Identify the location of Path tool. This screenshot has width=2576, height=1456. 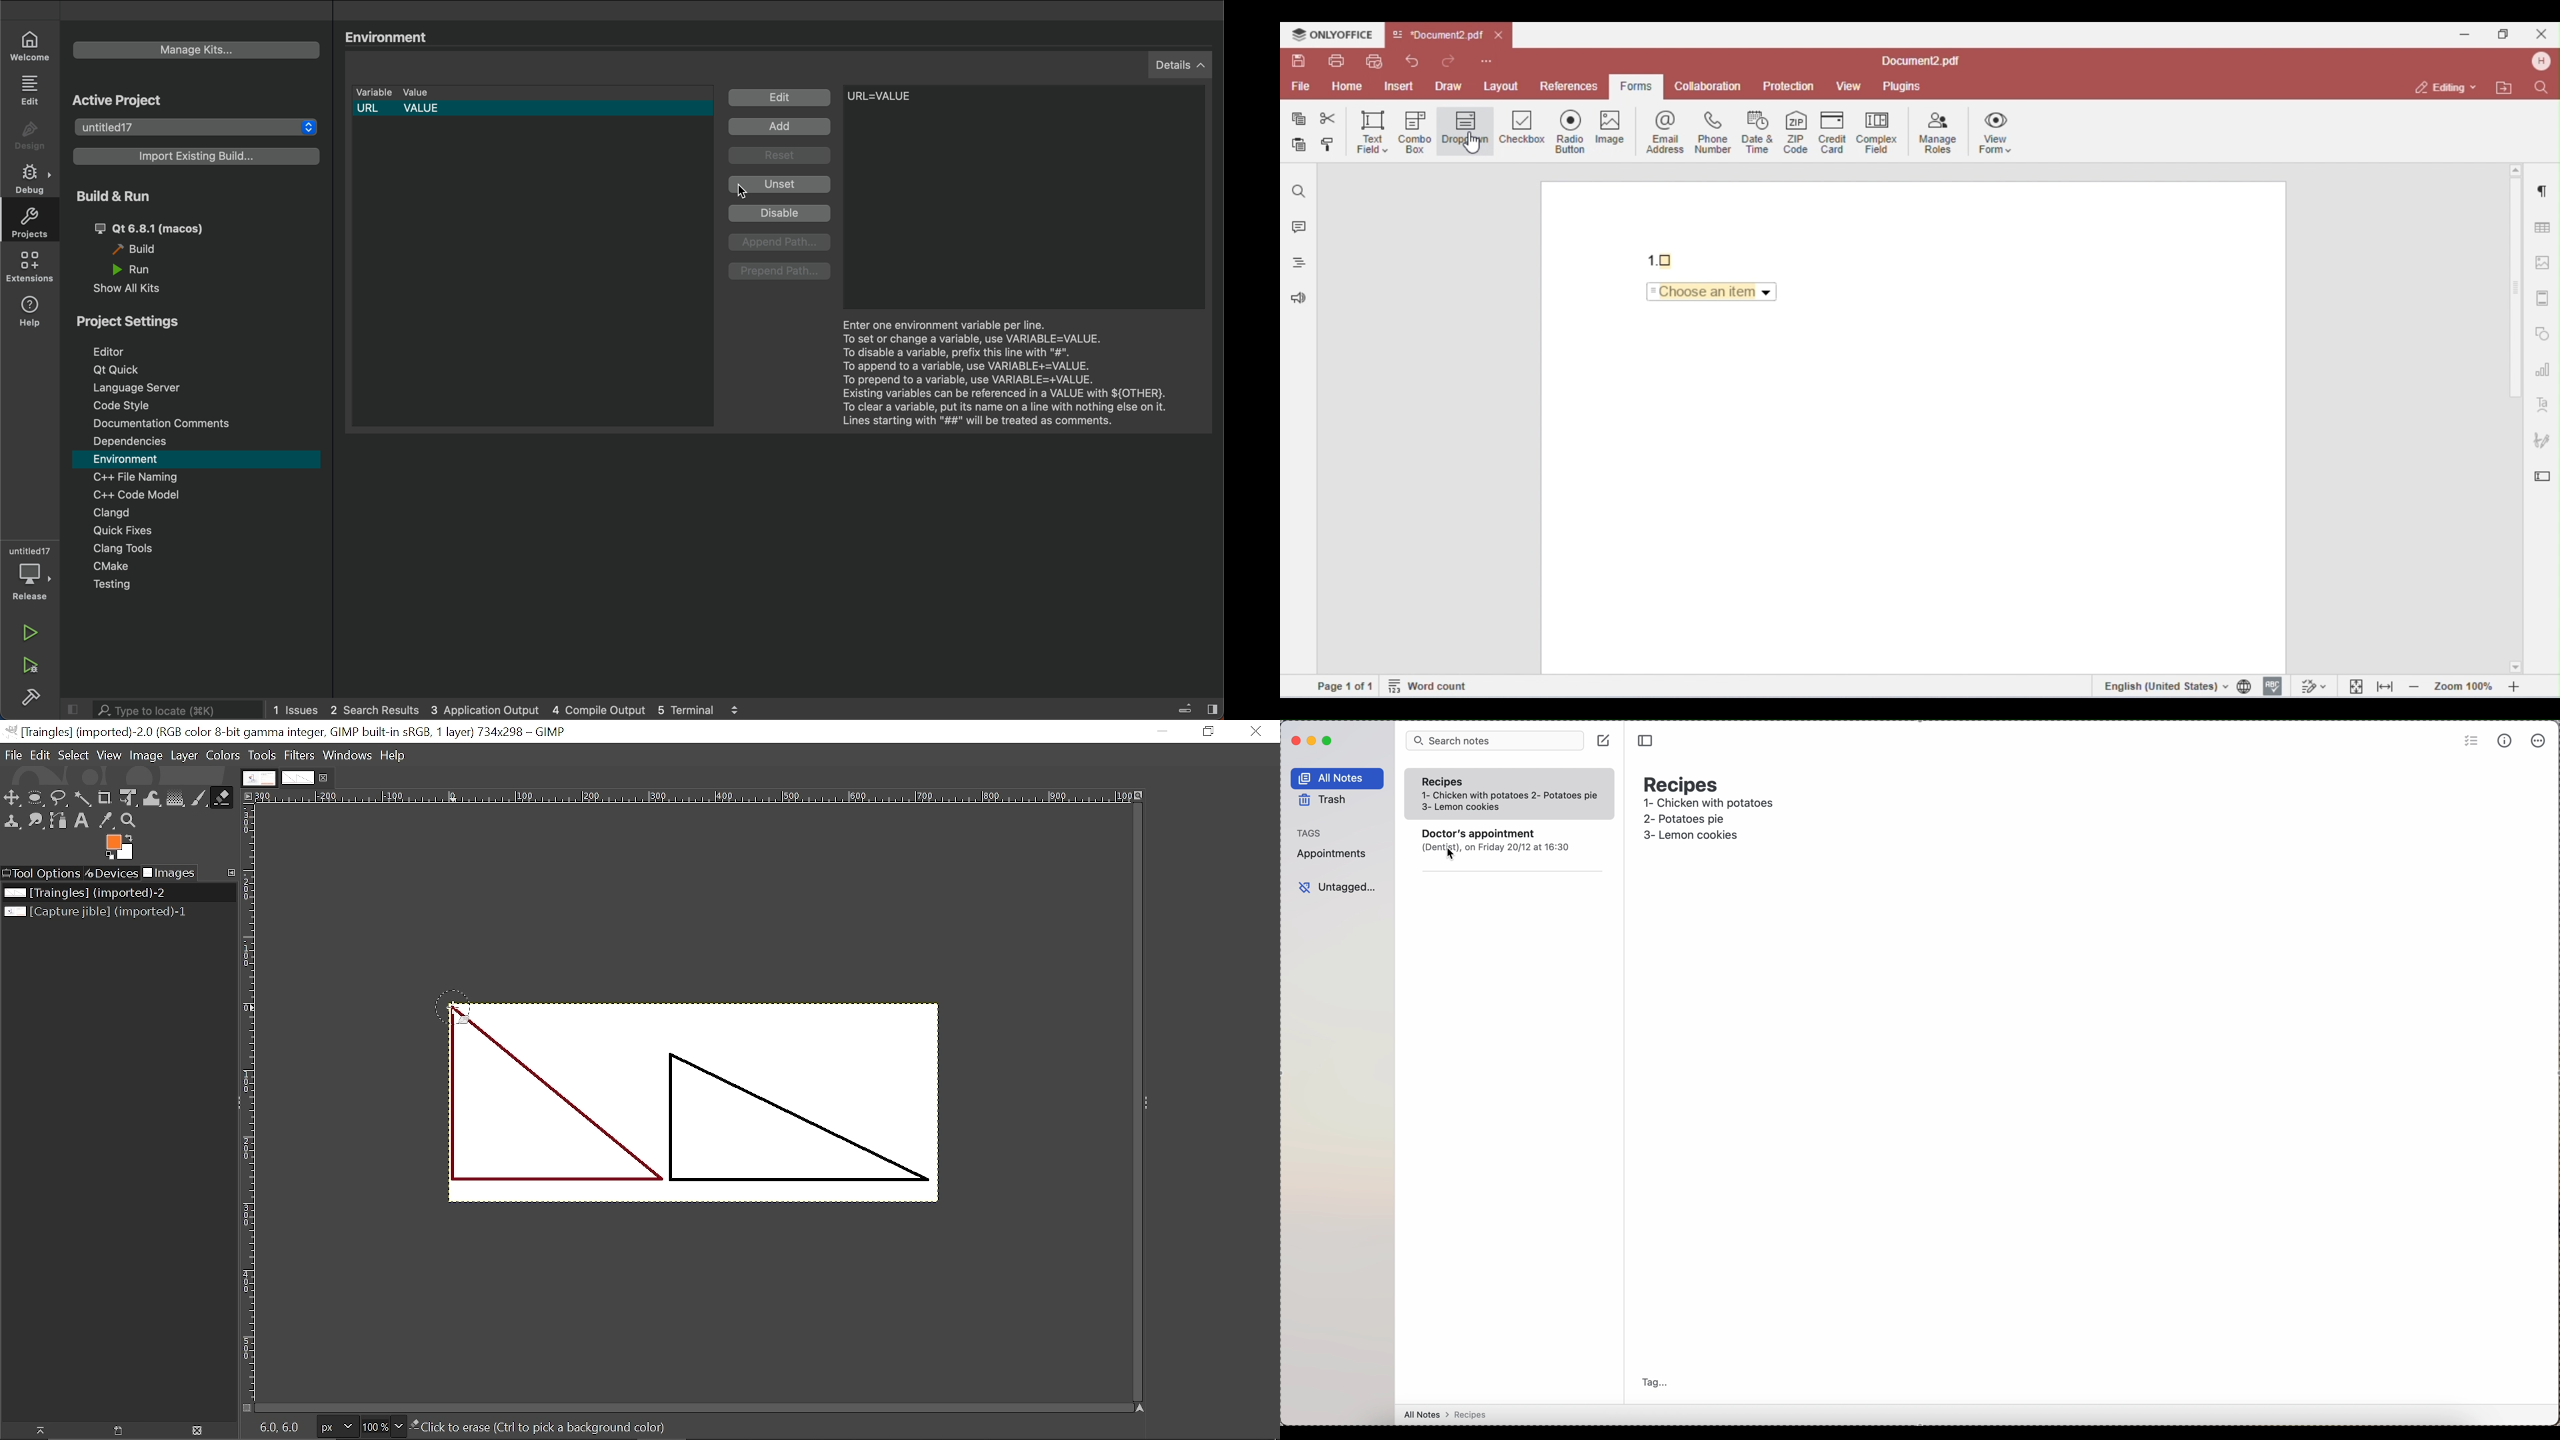
(58, 821).